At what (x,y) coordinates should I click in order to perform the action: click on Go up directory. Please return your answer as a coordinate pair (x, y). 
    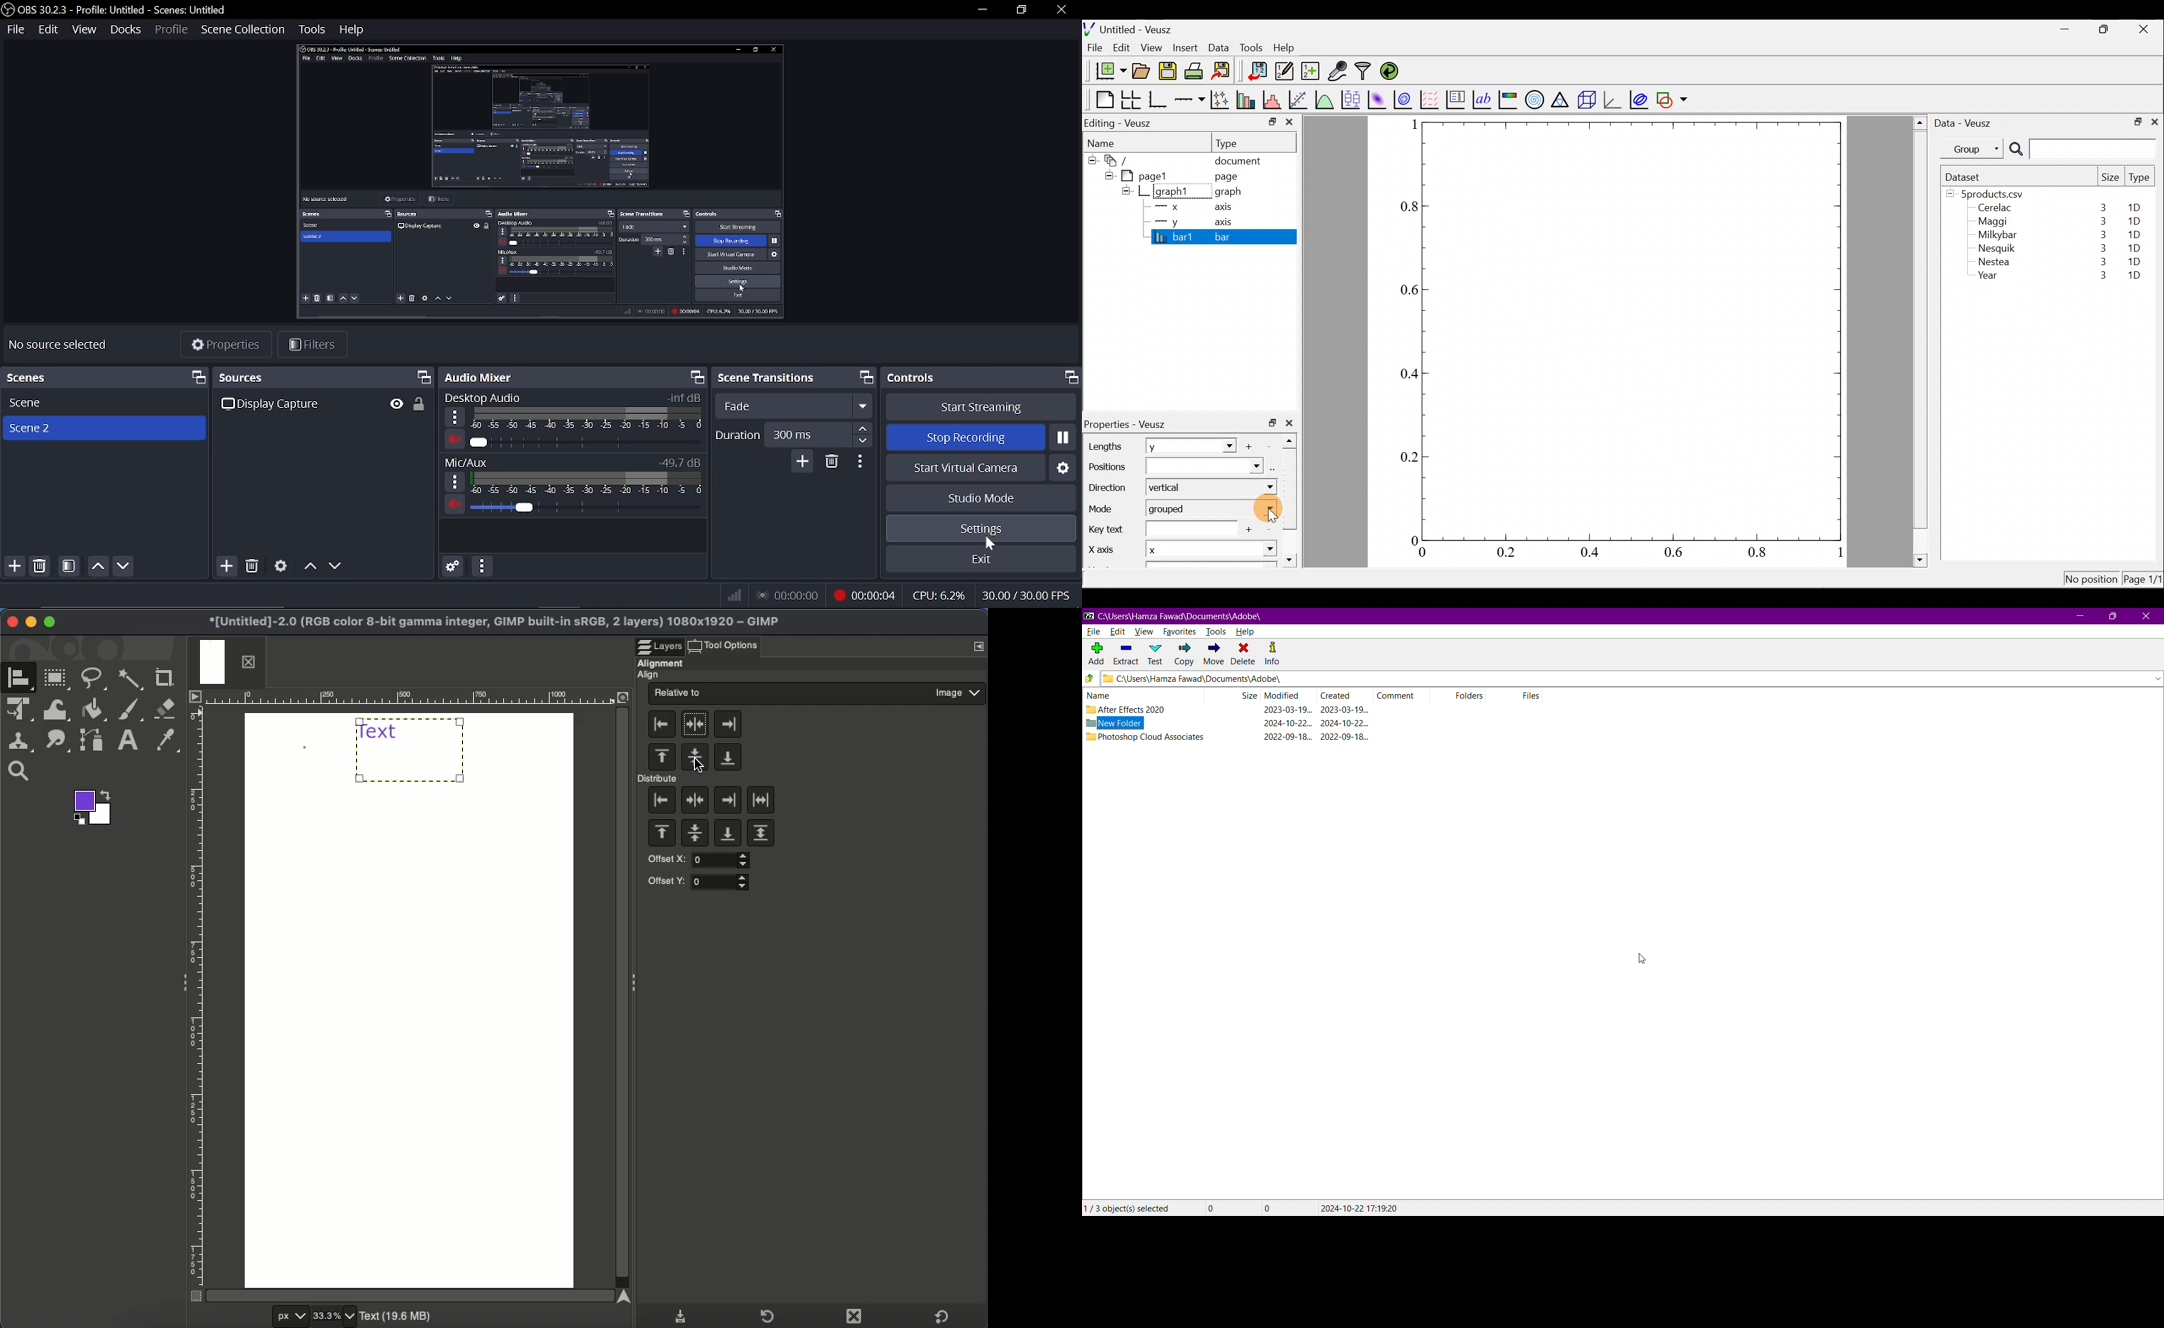
    Looking at the image, I should click on (1090, 680).